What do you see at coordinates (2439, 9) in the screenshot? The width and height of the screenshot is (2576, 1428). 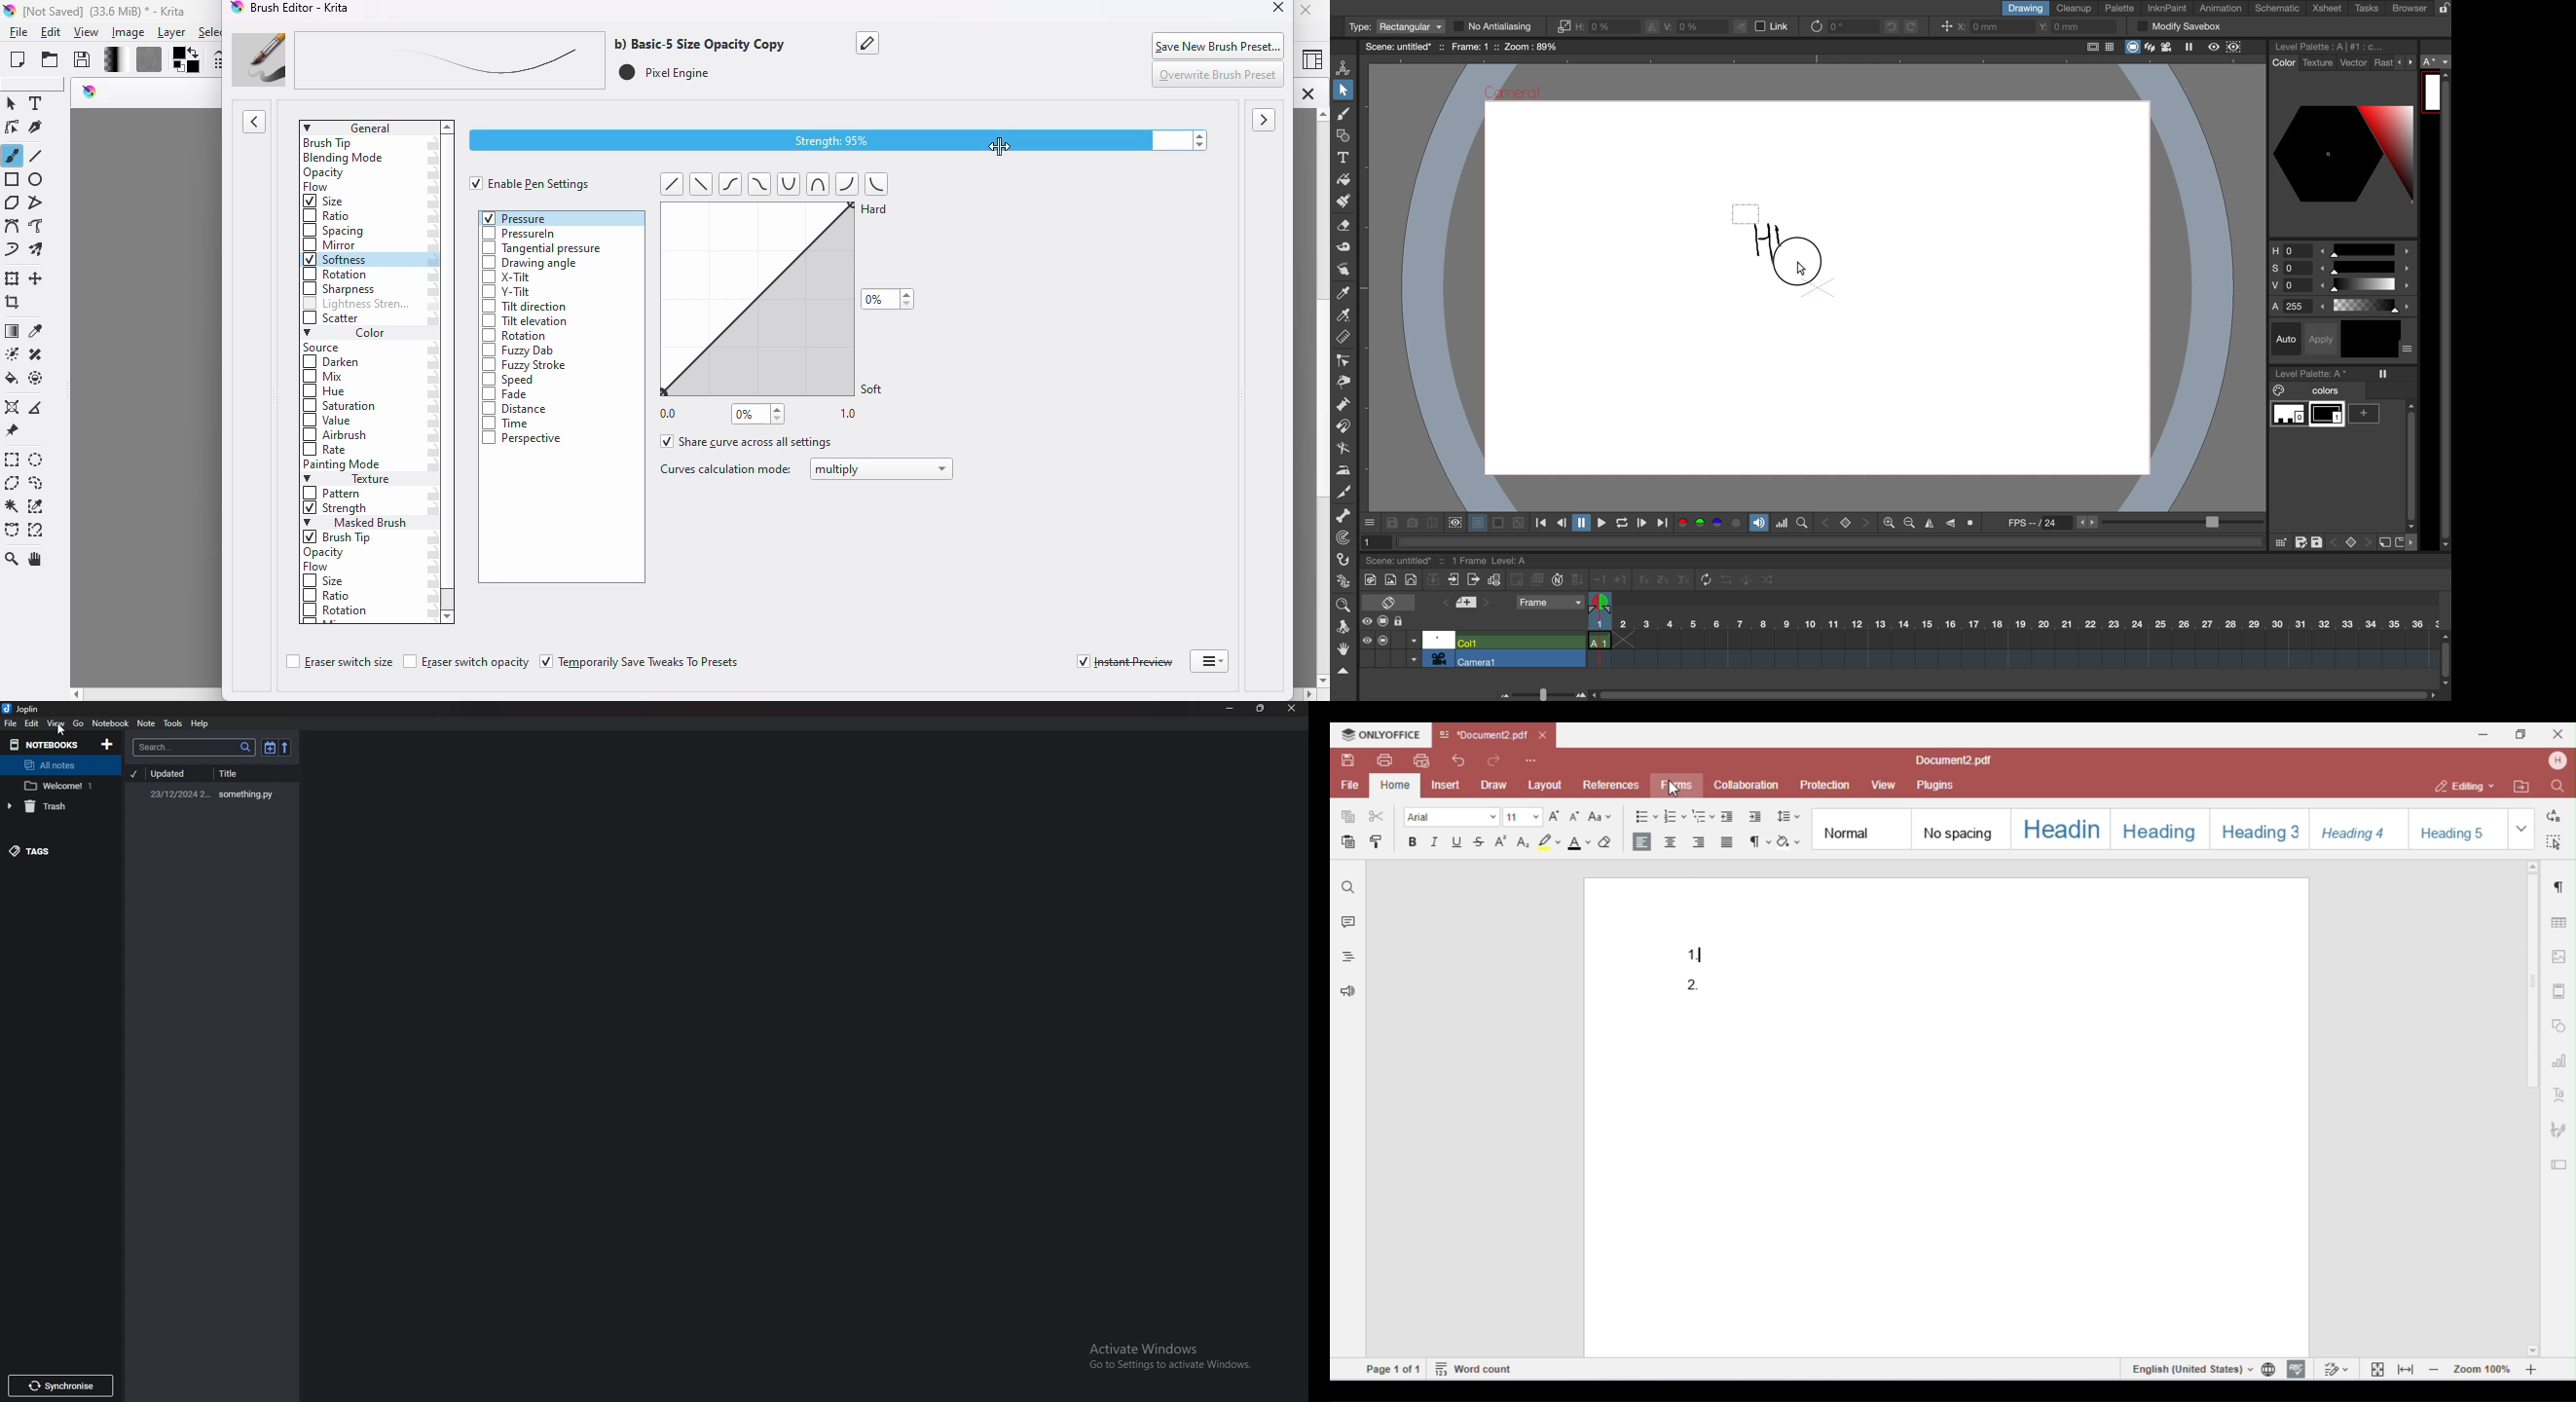 I see `lock rooms tab` at bounding box center [2439, 9].